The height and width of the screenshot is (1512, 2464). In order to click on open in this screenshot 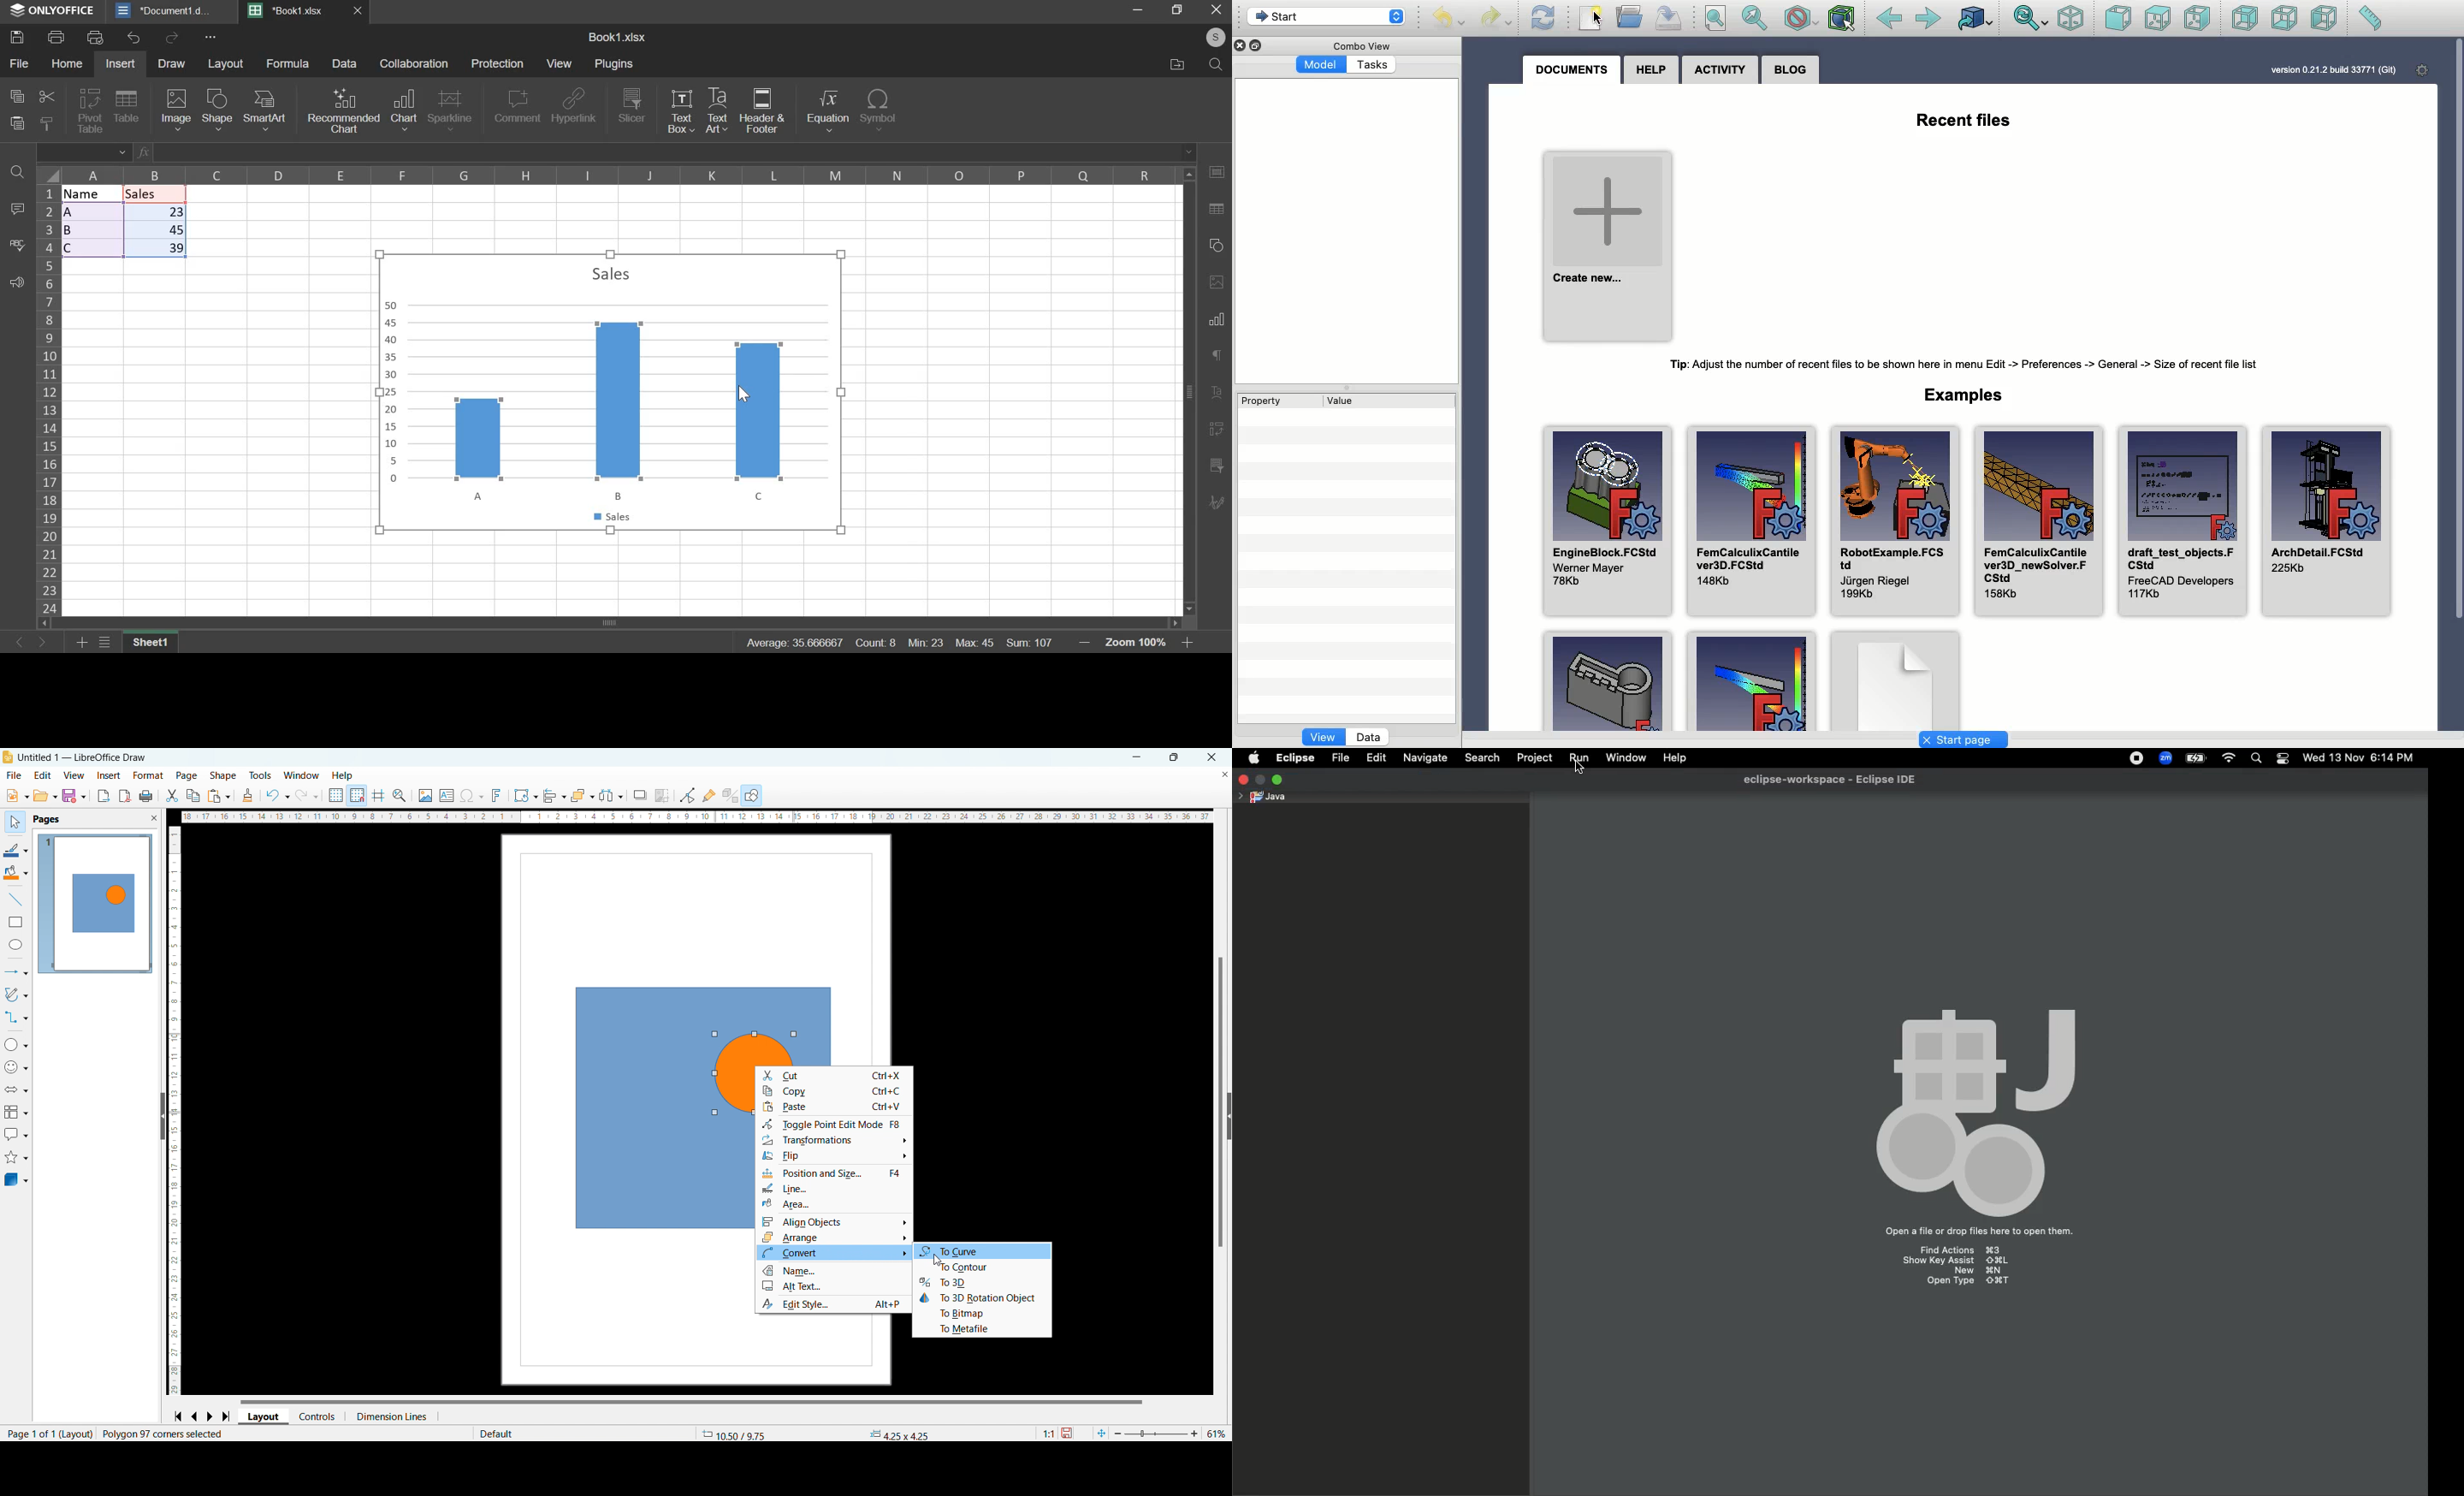, I will do `click(17, 795)`.